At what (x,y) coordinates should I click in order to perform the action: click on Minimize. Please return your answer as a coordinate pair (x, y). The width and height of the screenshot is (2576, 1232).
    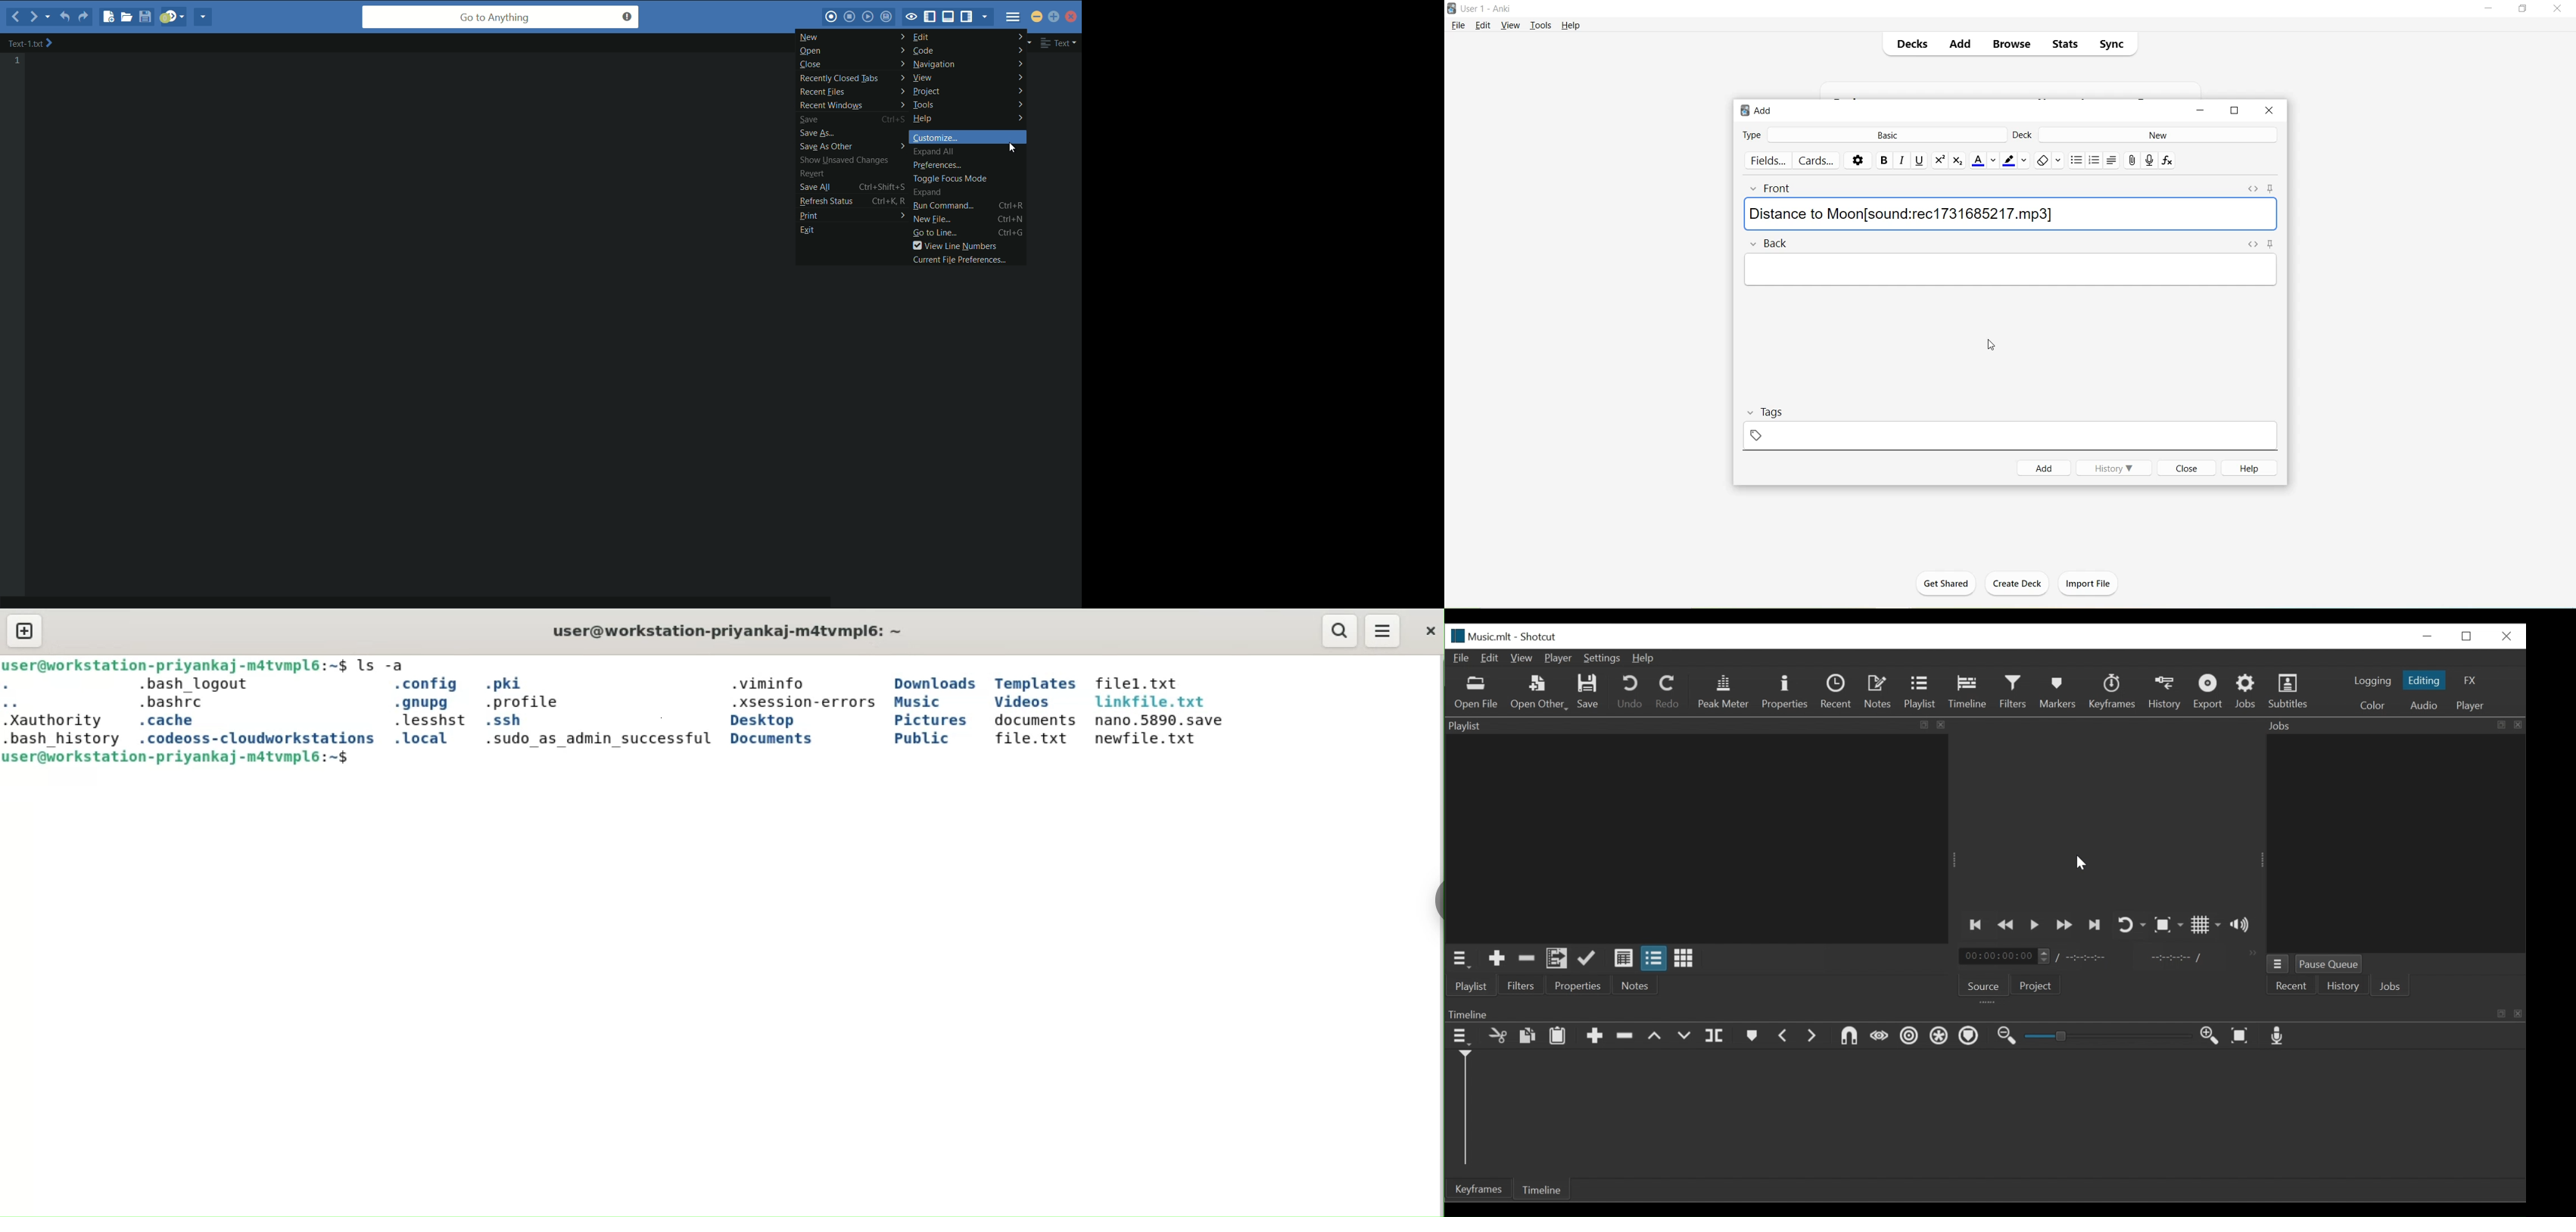
    Looking at the image, I should click on (2491, 9).